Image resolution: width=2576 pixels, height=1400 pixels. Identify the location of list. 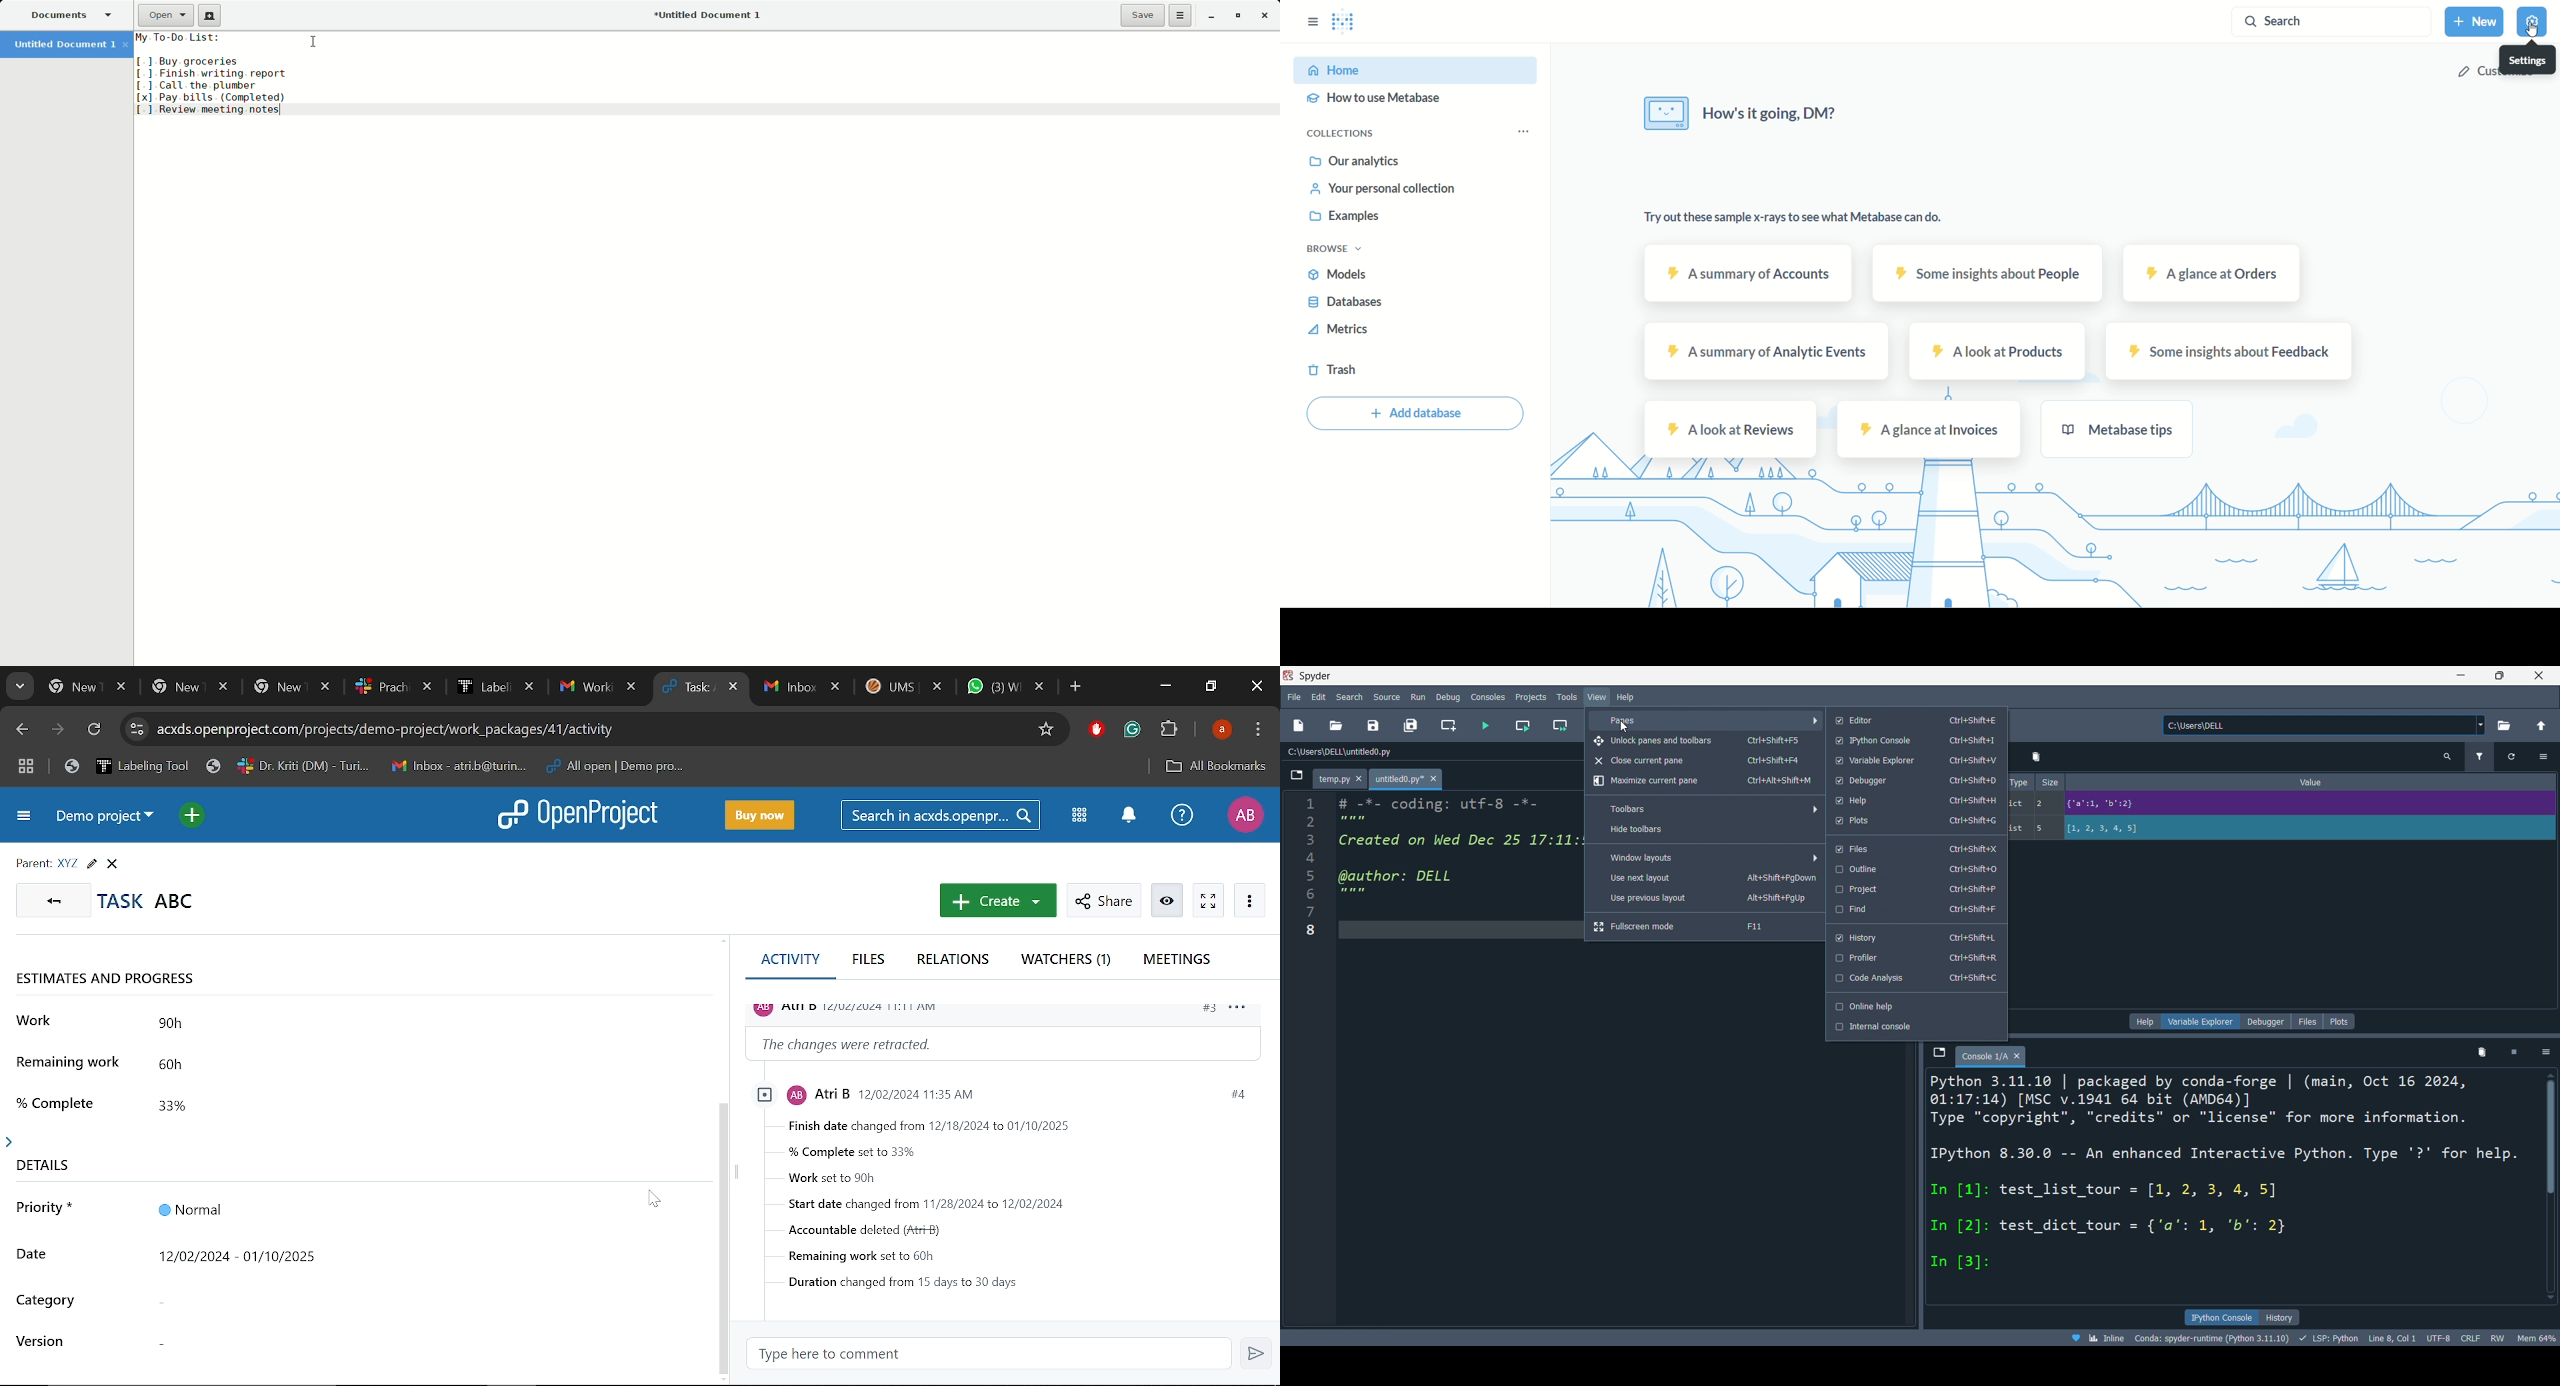
(2018, 829).